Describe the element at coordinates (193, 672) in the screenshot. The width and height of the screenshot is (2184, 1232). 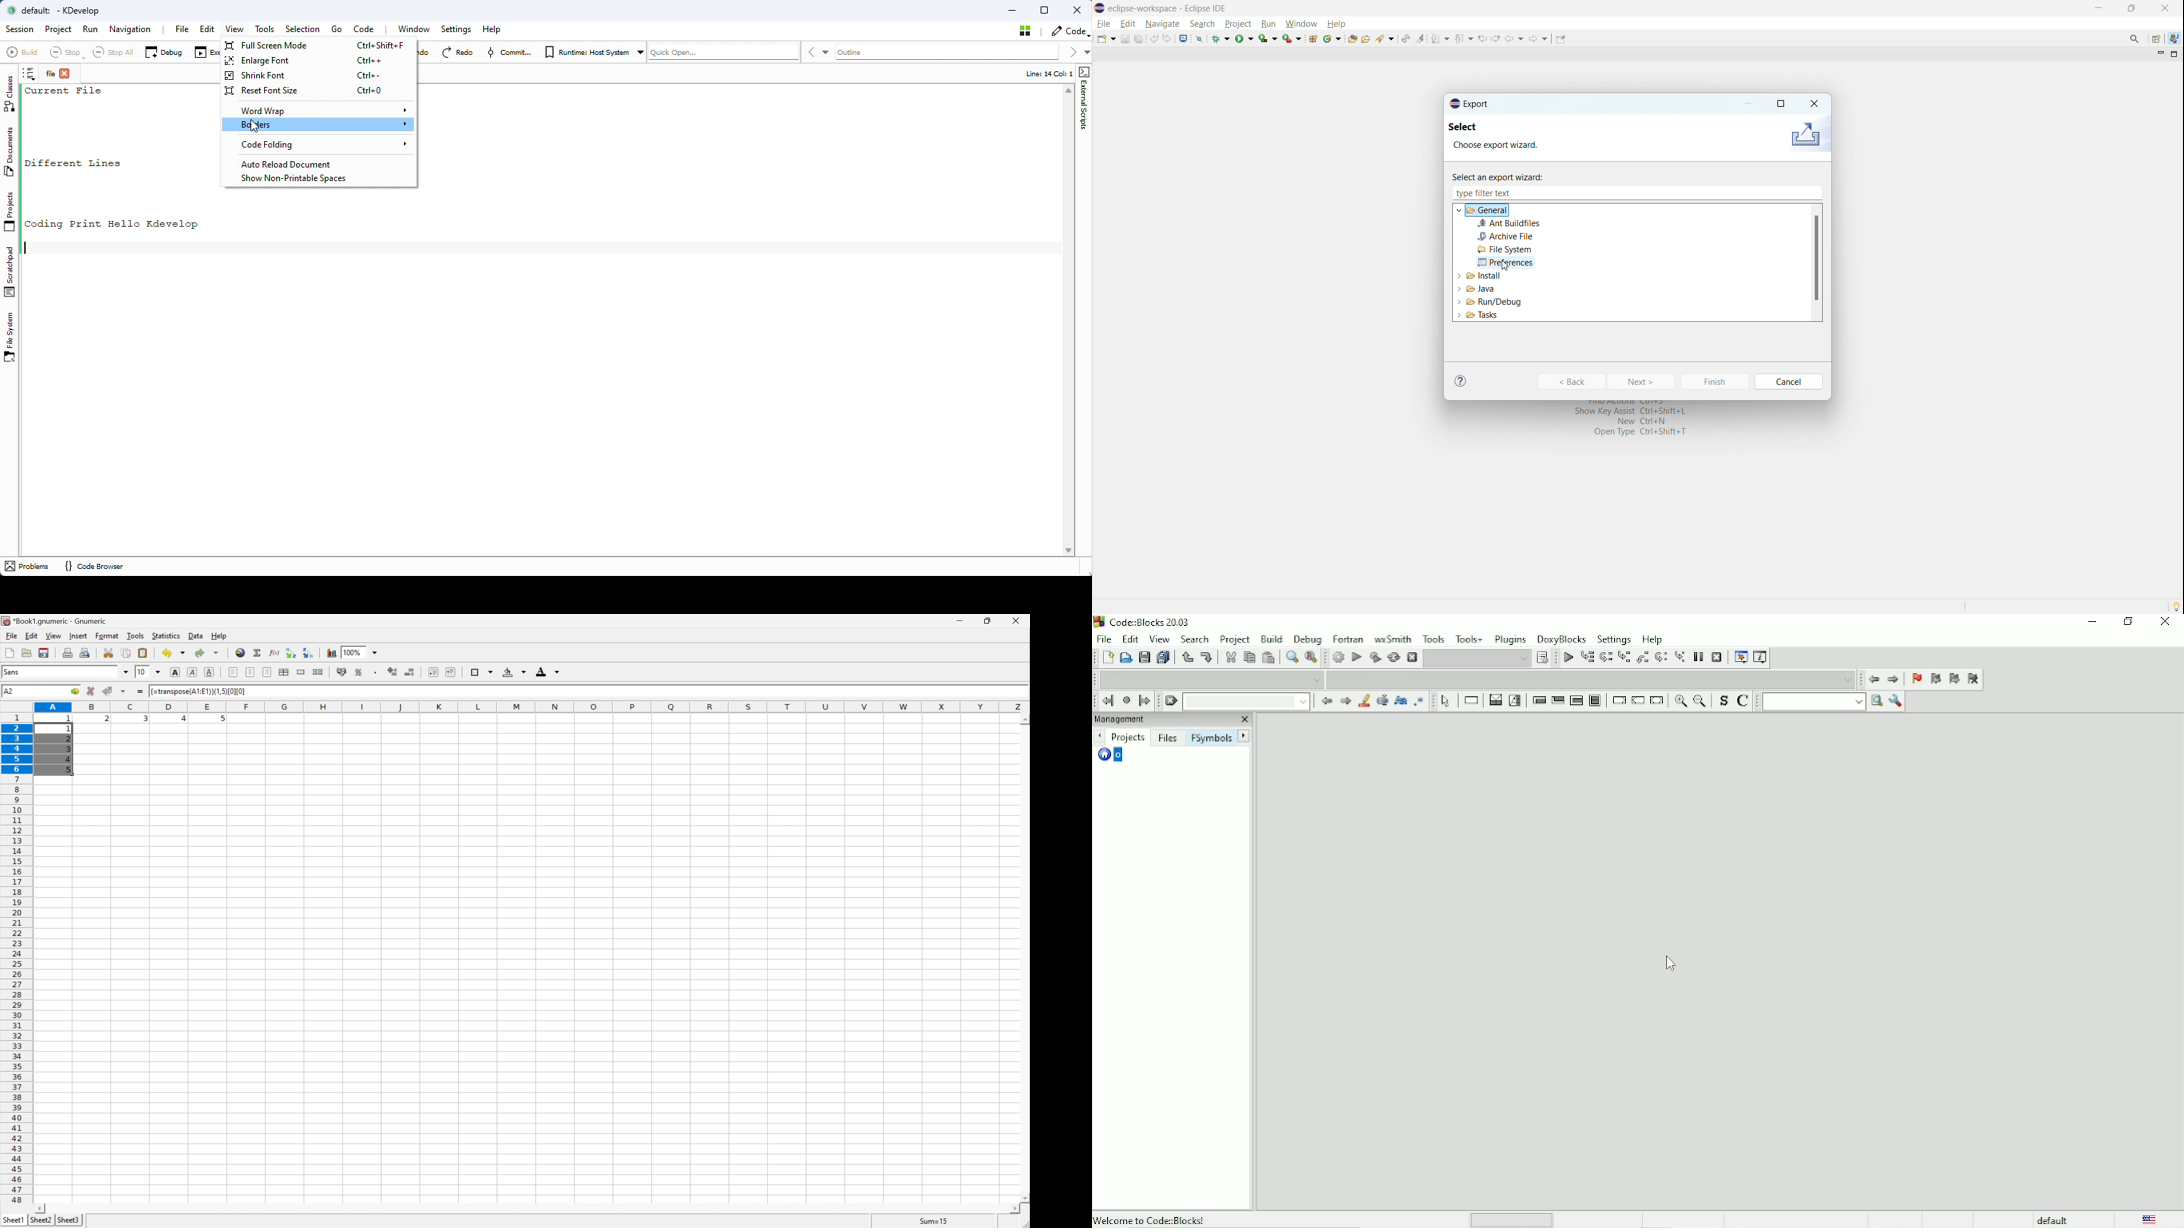
I see `italic` at that location.